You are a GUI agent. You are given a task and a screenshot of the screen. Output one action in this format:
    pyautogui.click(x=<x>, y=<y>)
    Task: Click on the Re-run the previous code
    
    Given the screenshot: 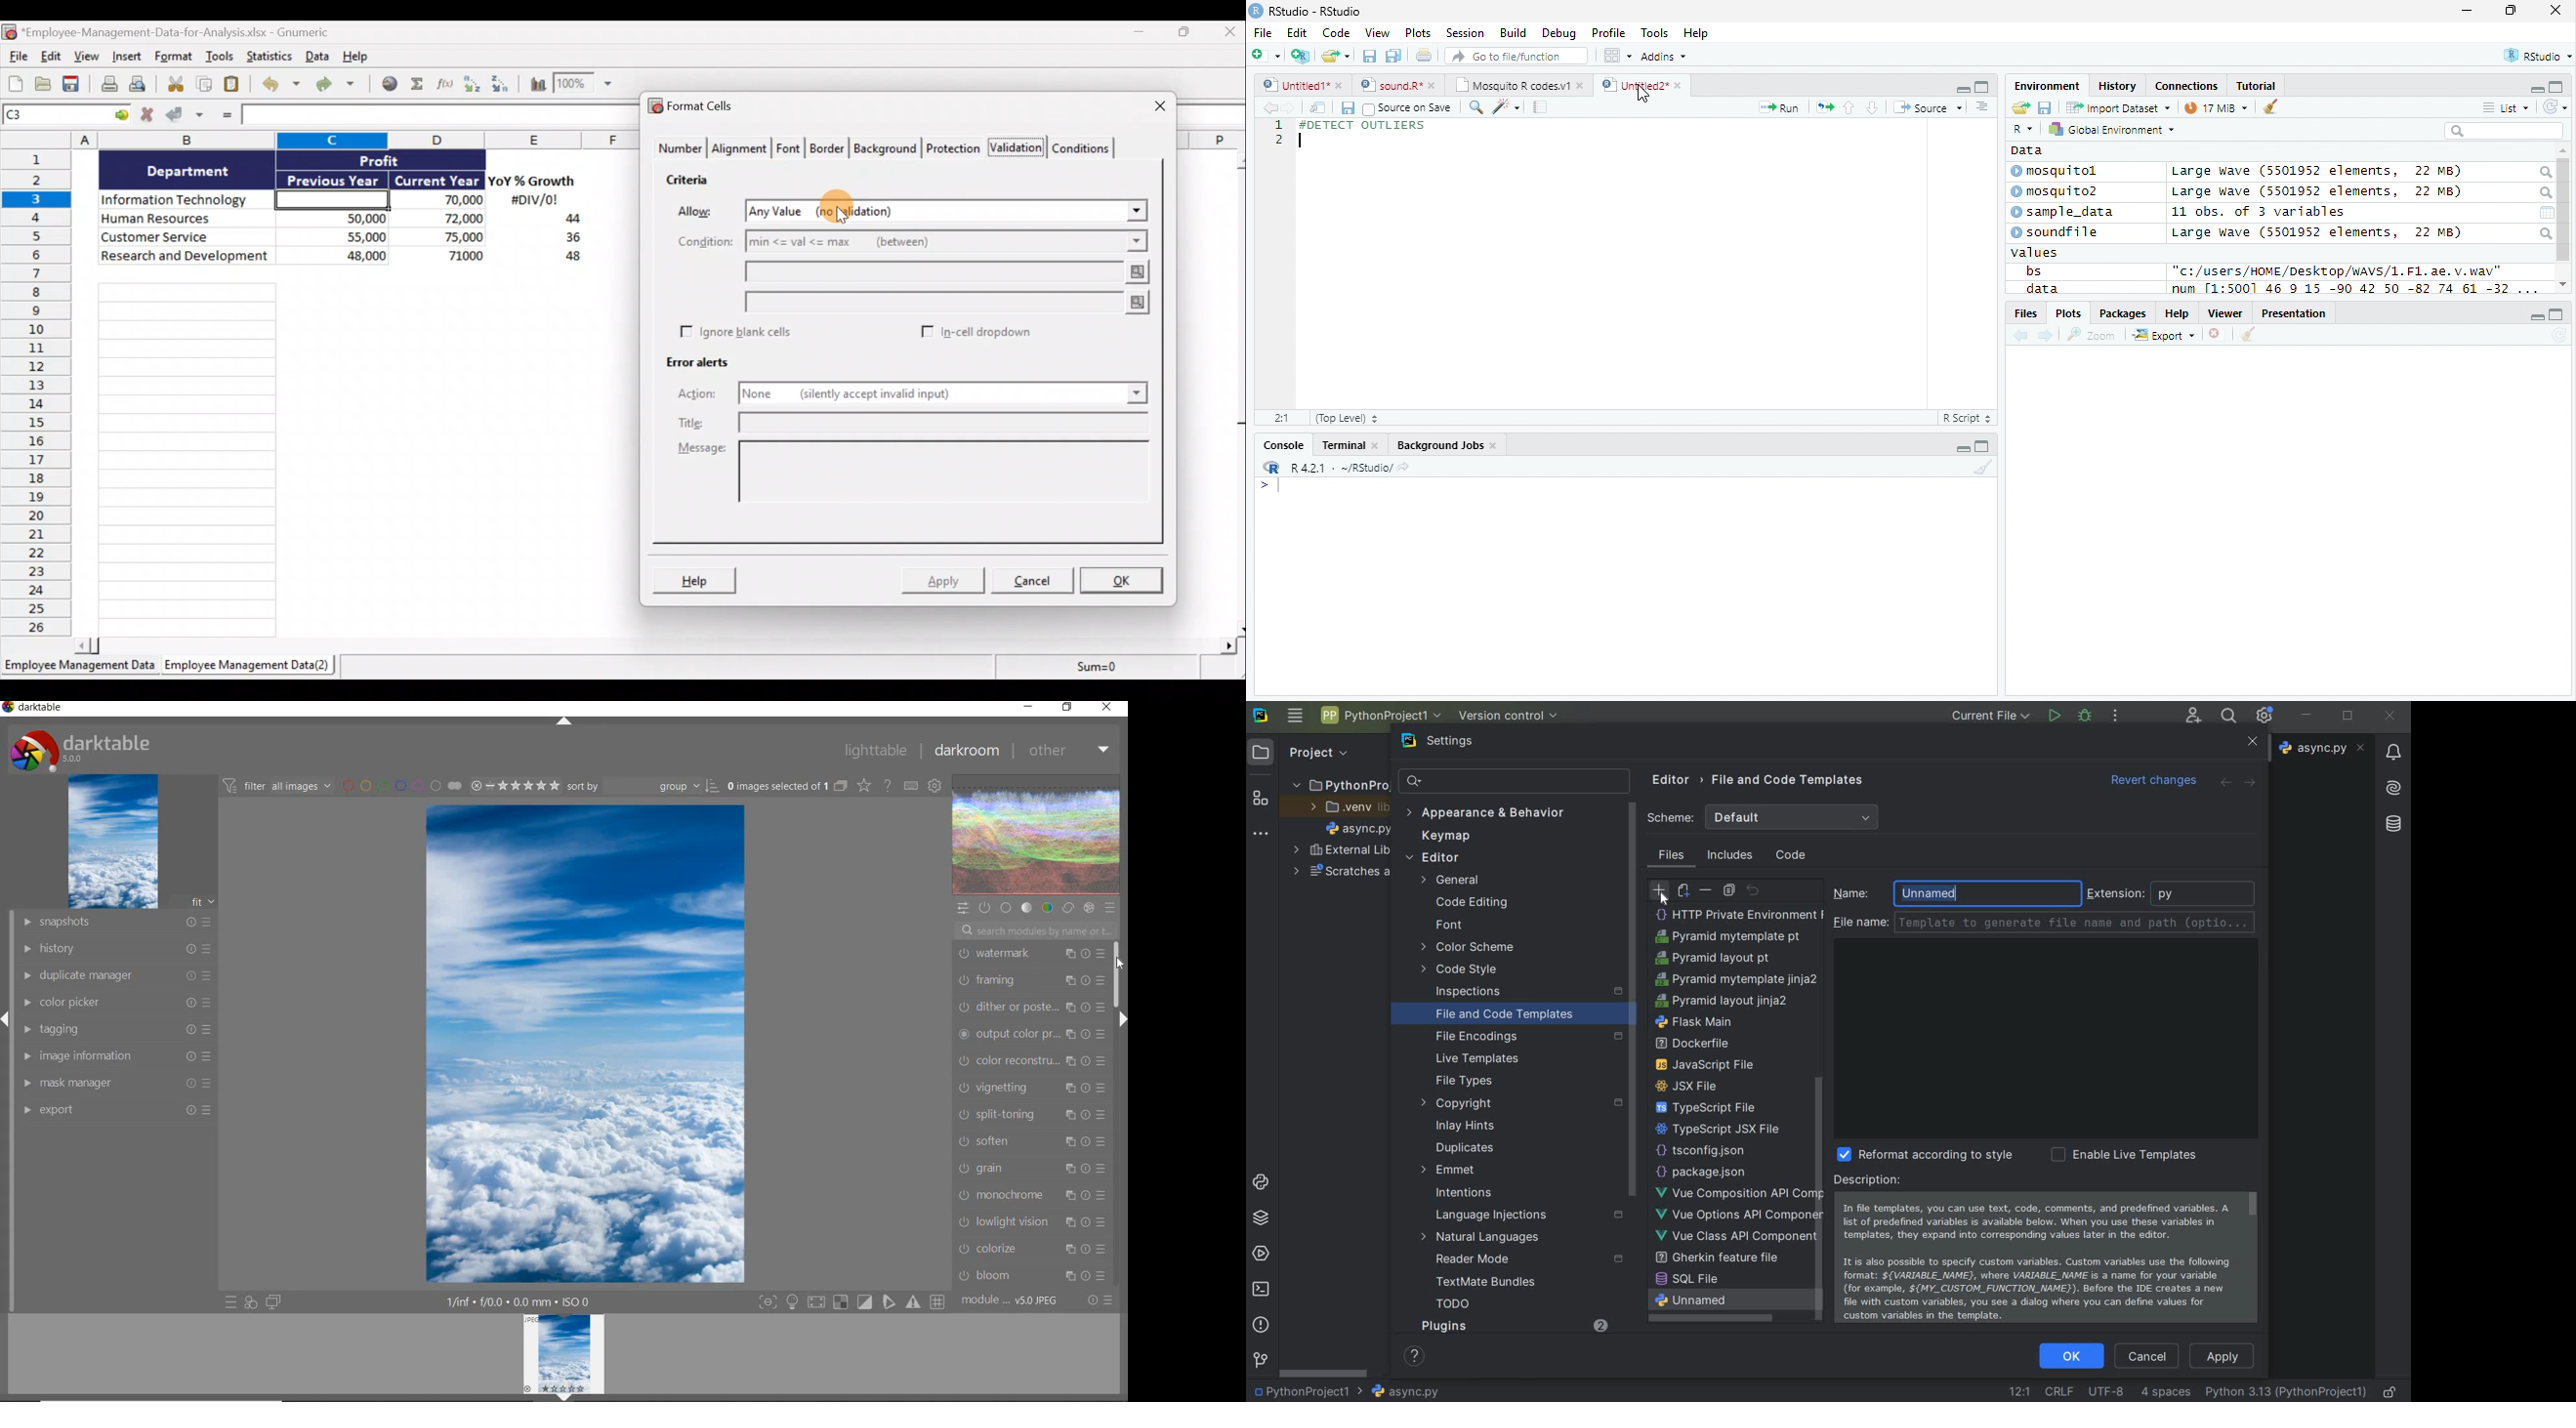 What is the action you would take?
    pyautogui.click(x=1824, y=107)
    